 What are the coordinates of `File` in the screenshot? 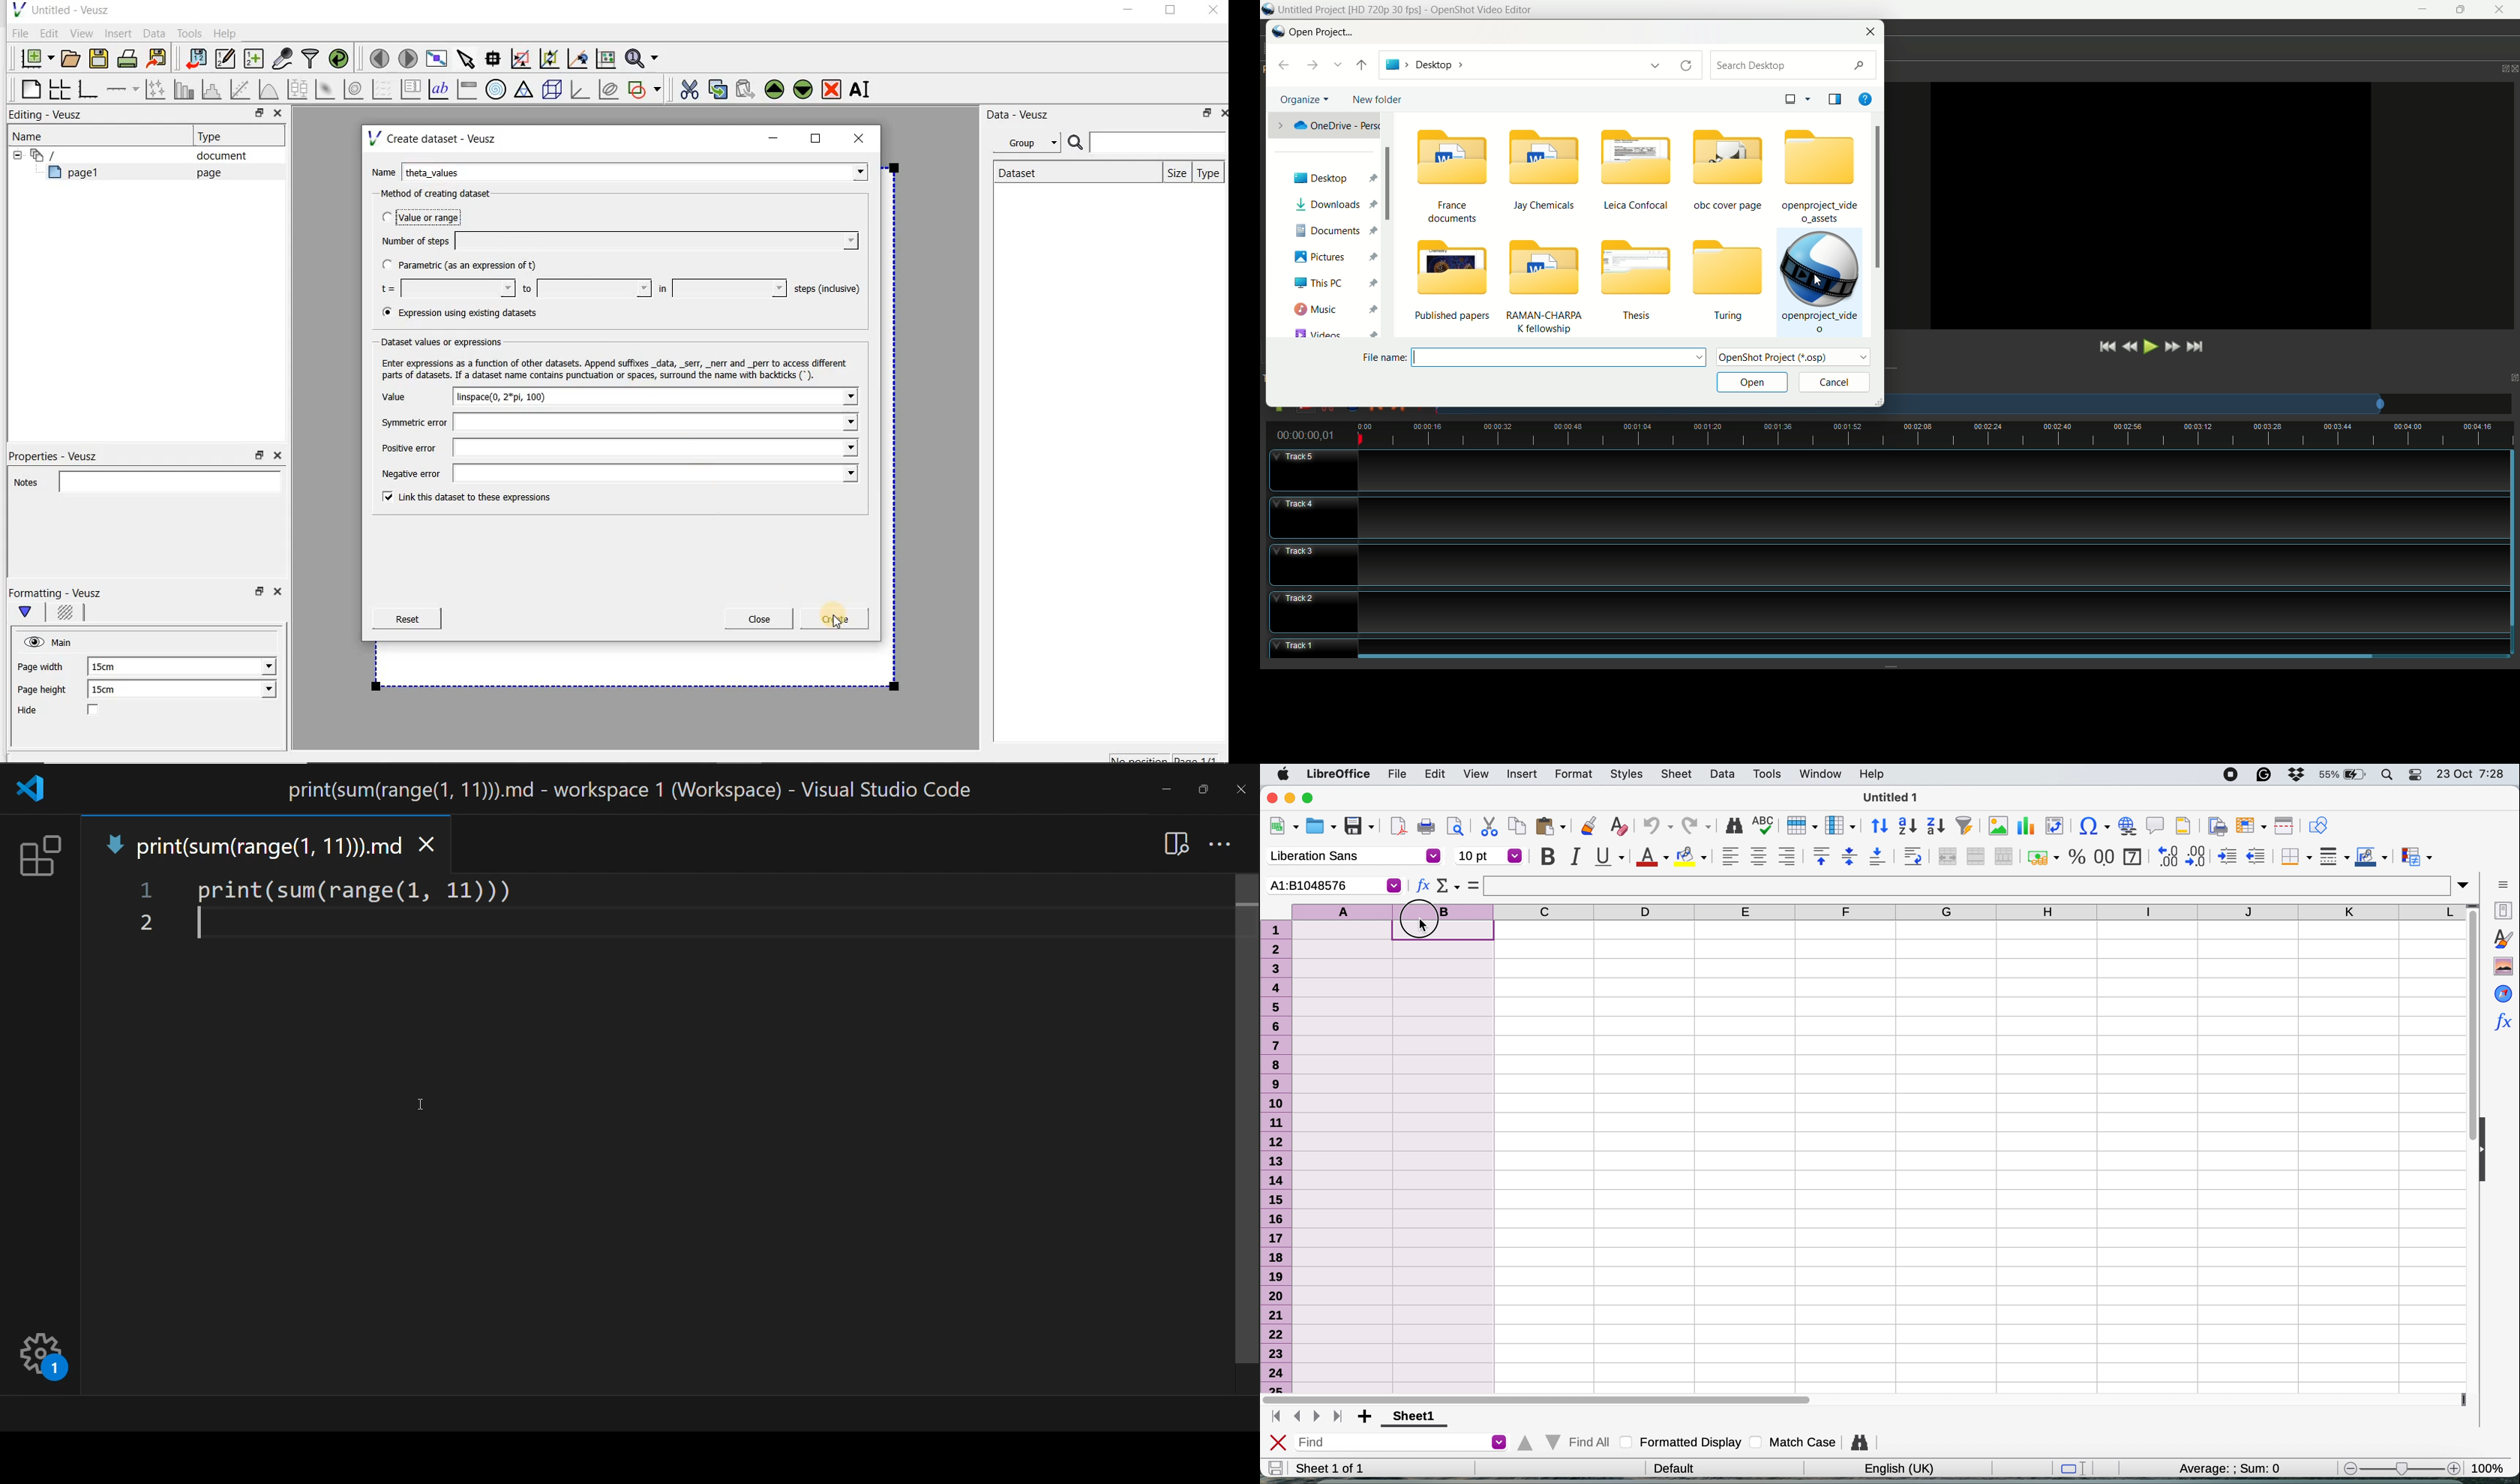 It's located at (18, 34).